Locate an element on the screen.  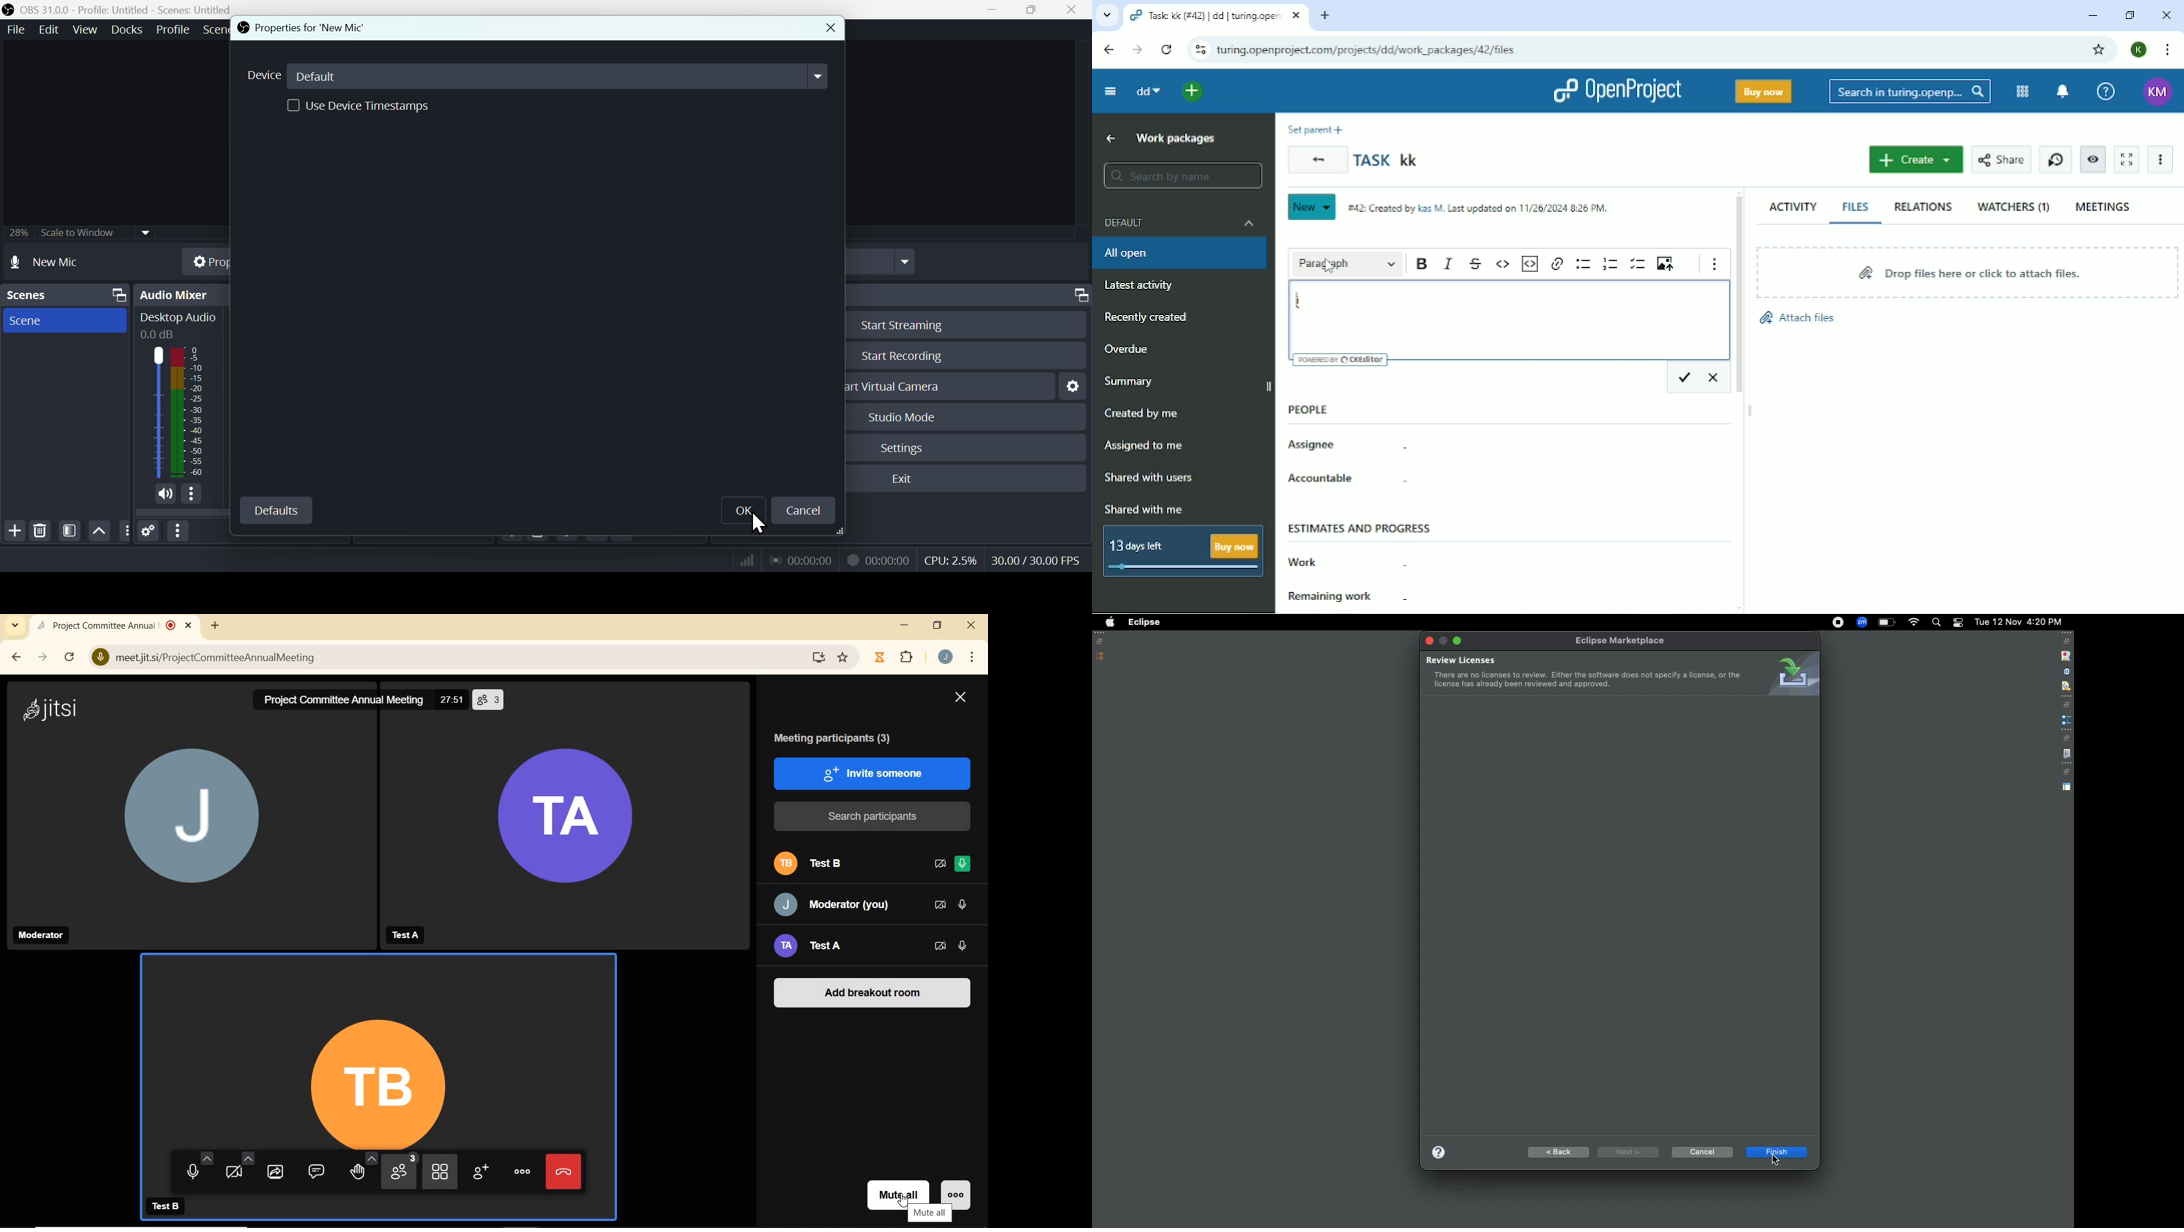
minimize is located at coordinates (996, 10).